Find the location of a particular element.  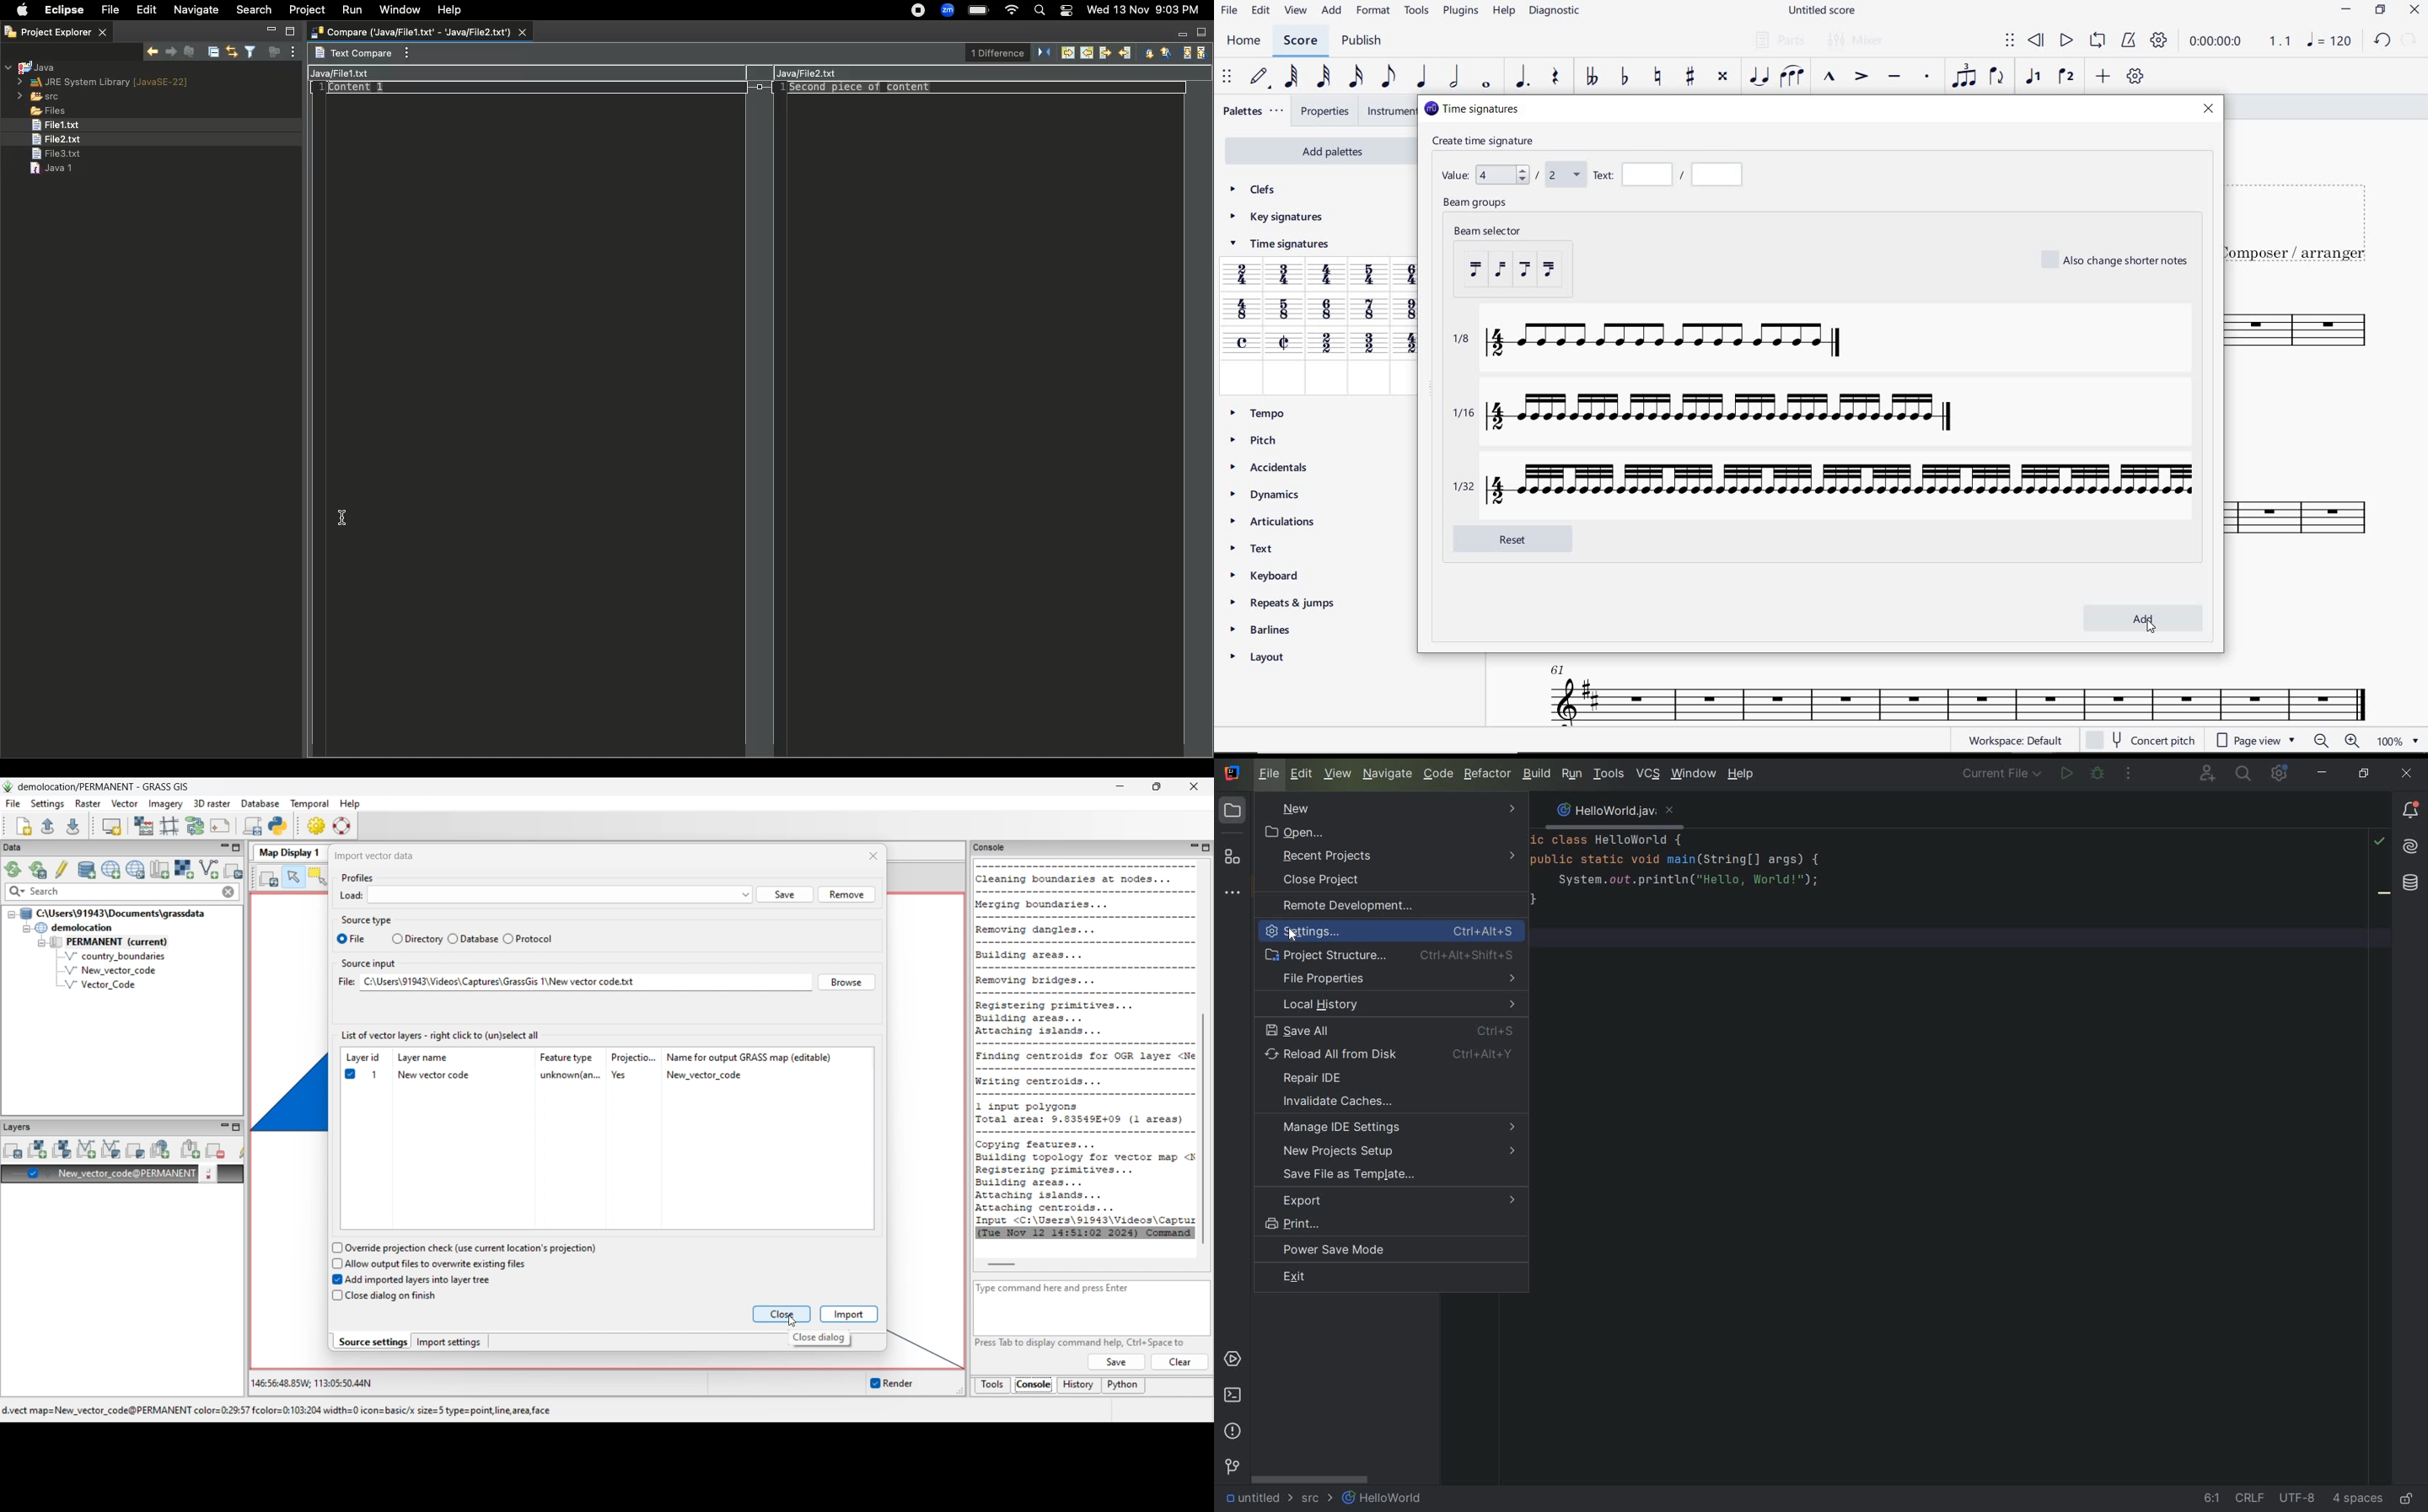

create time signature is located at coordinates (1488, 140).